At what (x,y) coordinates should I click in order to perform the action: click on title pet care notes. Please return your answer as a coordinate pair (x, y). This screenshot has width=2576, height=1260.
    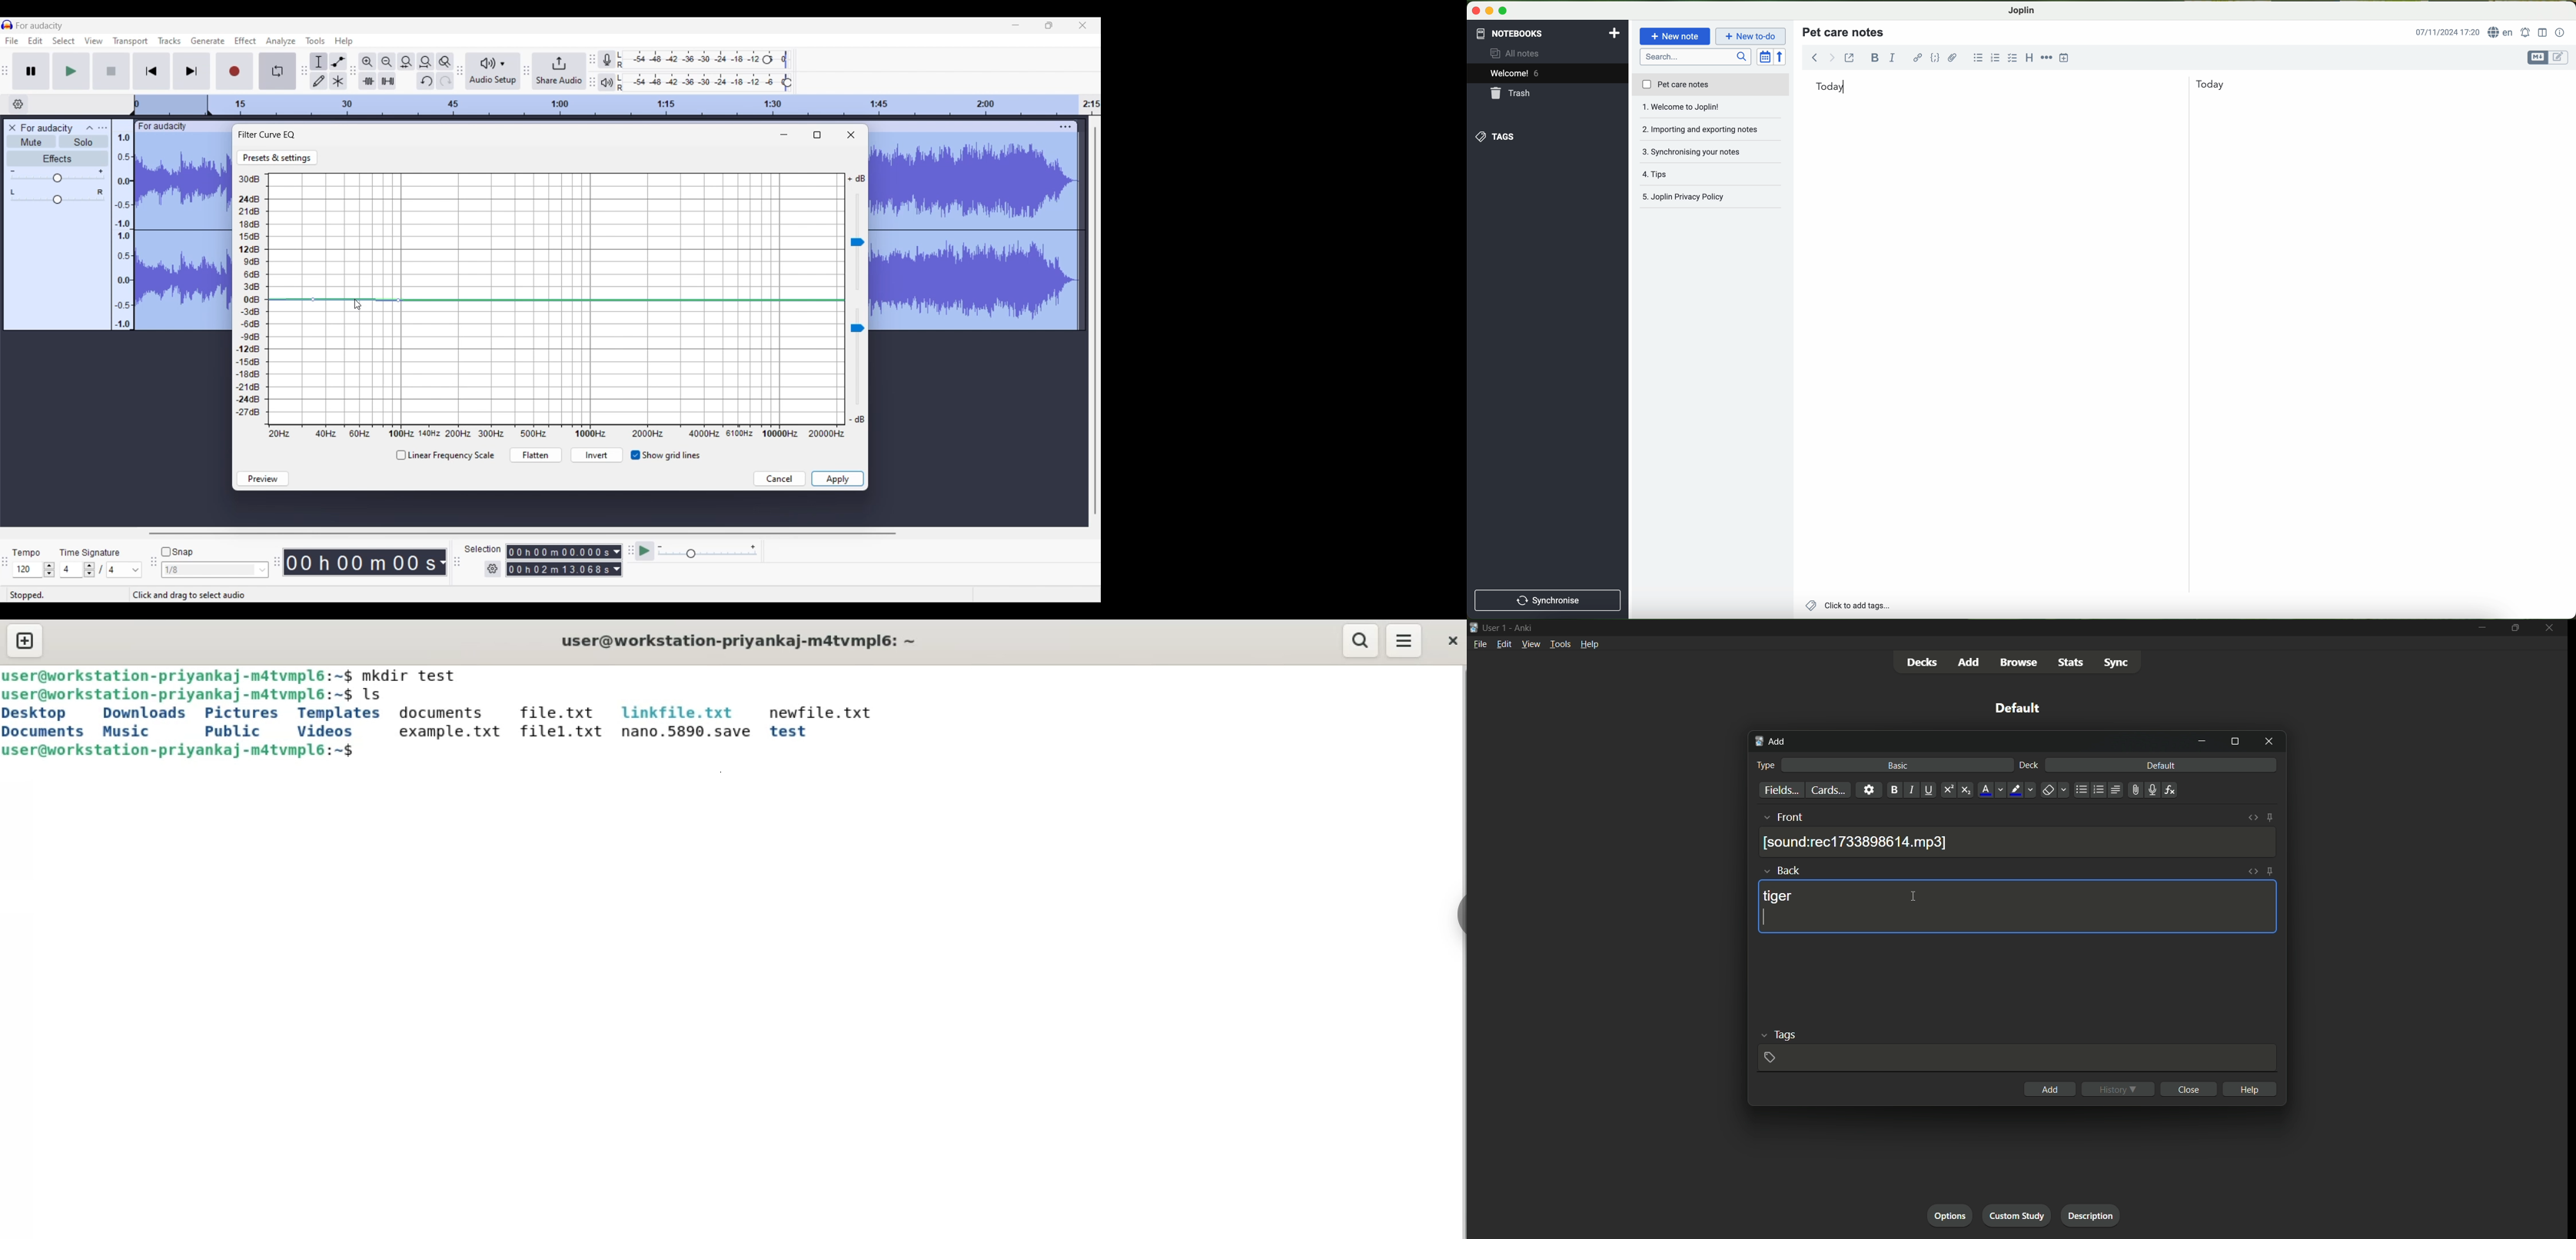
    Looking at the image, I should click on (1845, 31).